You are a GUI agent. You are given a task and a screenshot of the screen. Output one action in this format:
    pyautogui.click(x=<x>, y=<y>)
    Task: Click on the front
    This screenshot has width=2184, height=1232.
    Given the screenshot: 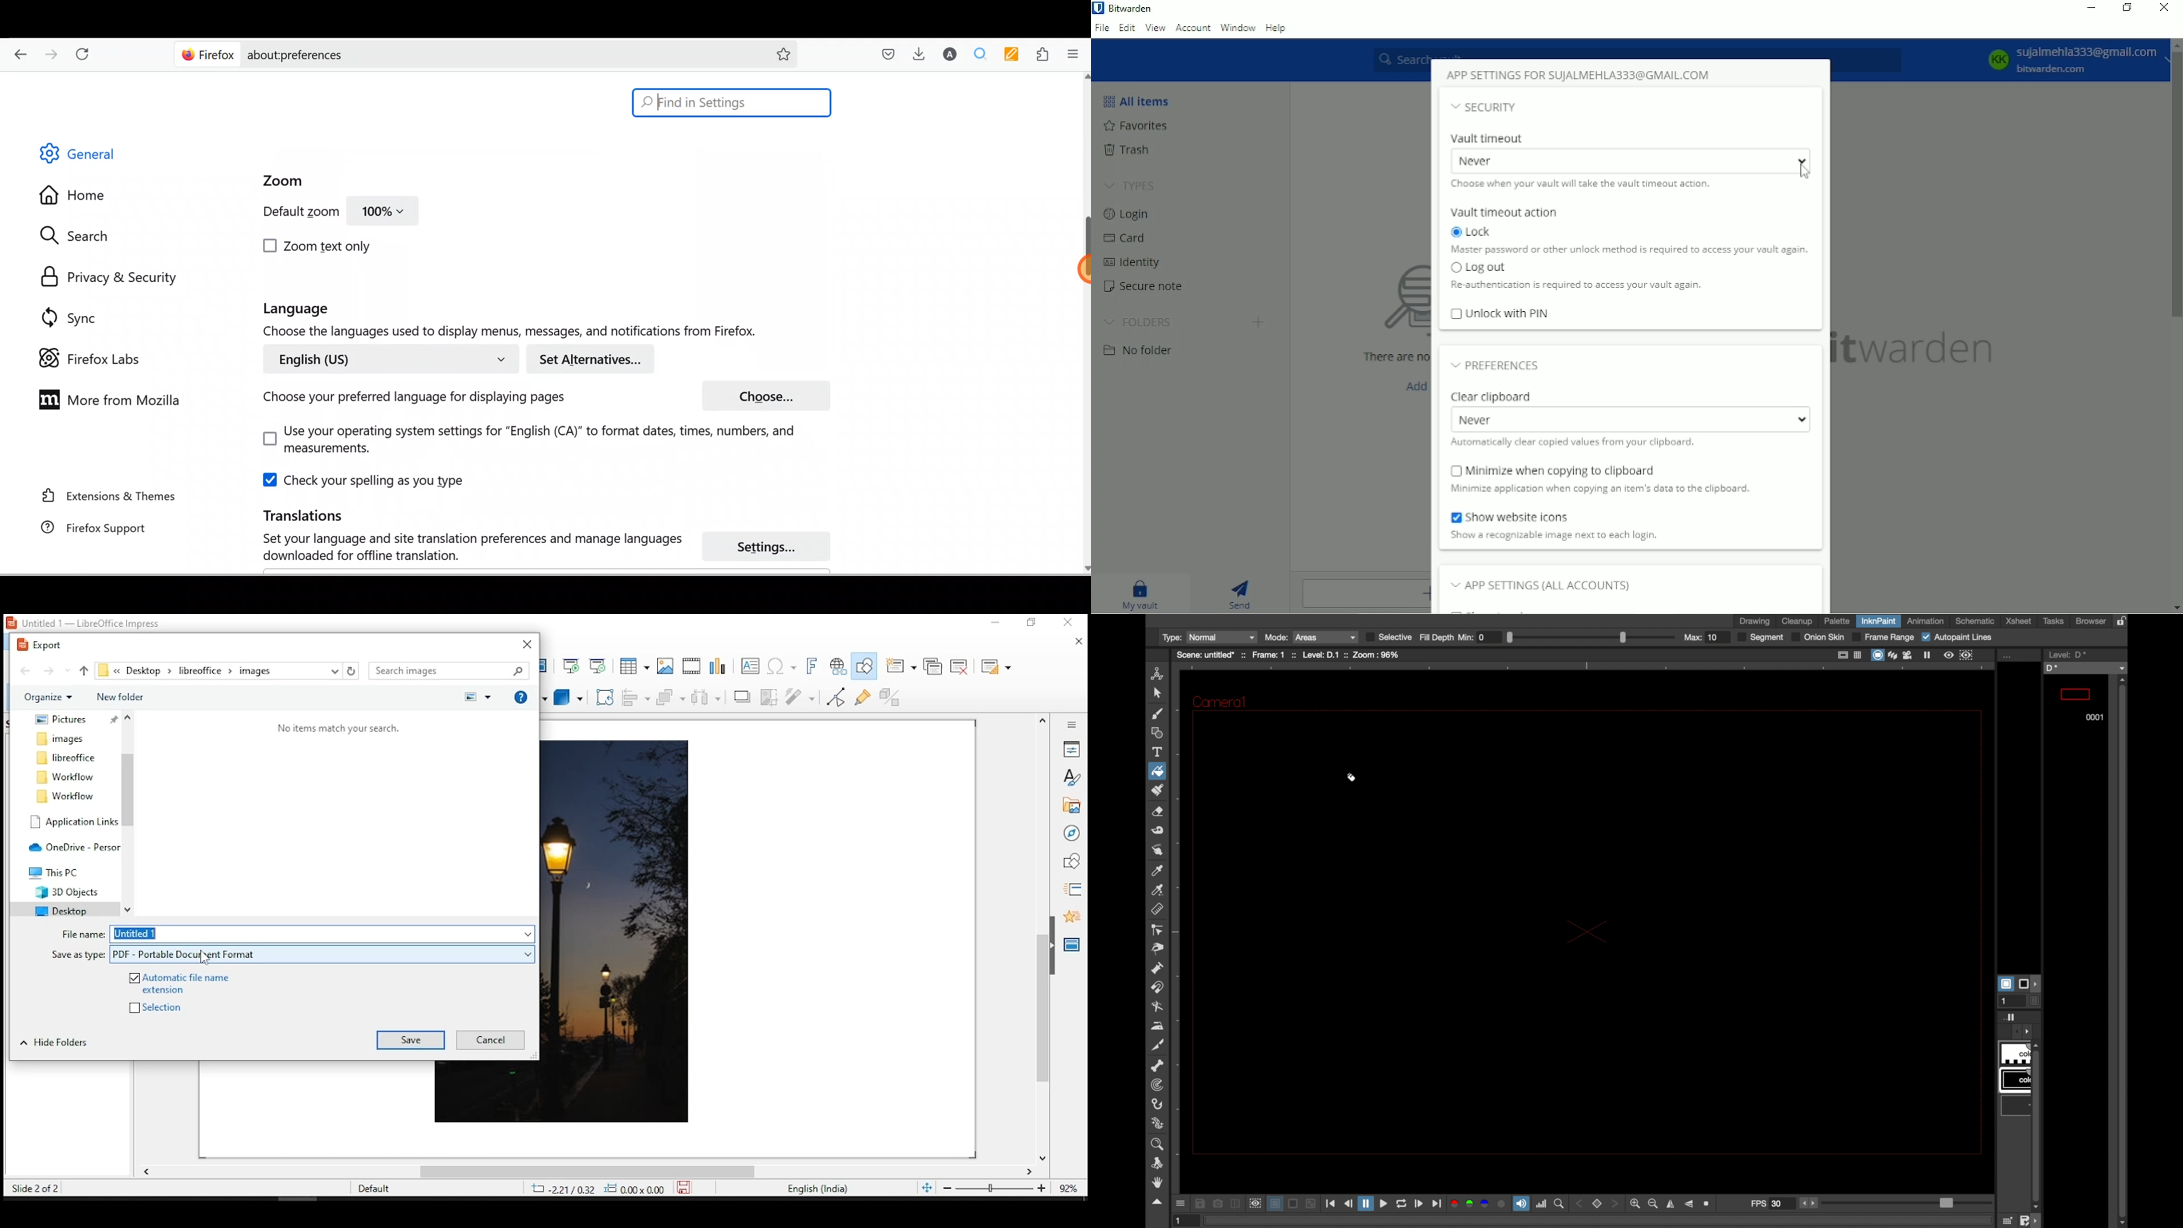 What is the action you would take?
    pyautogui.click(x=1618, y=1203)
    